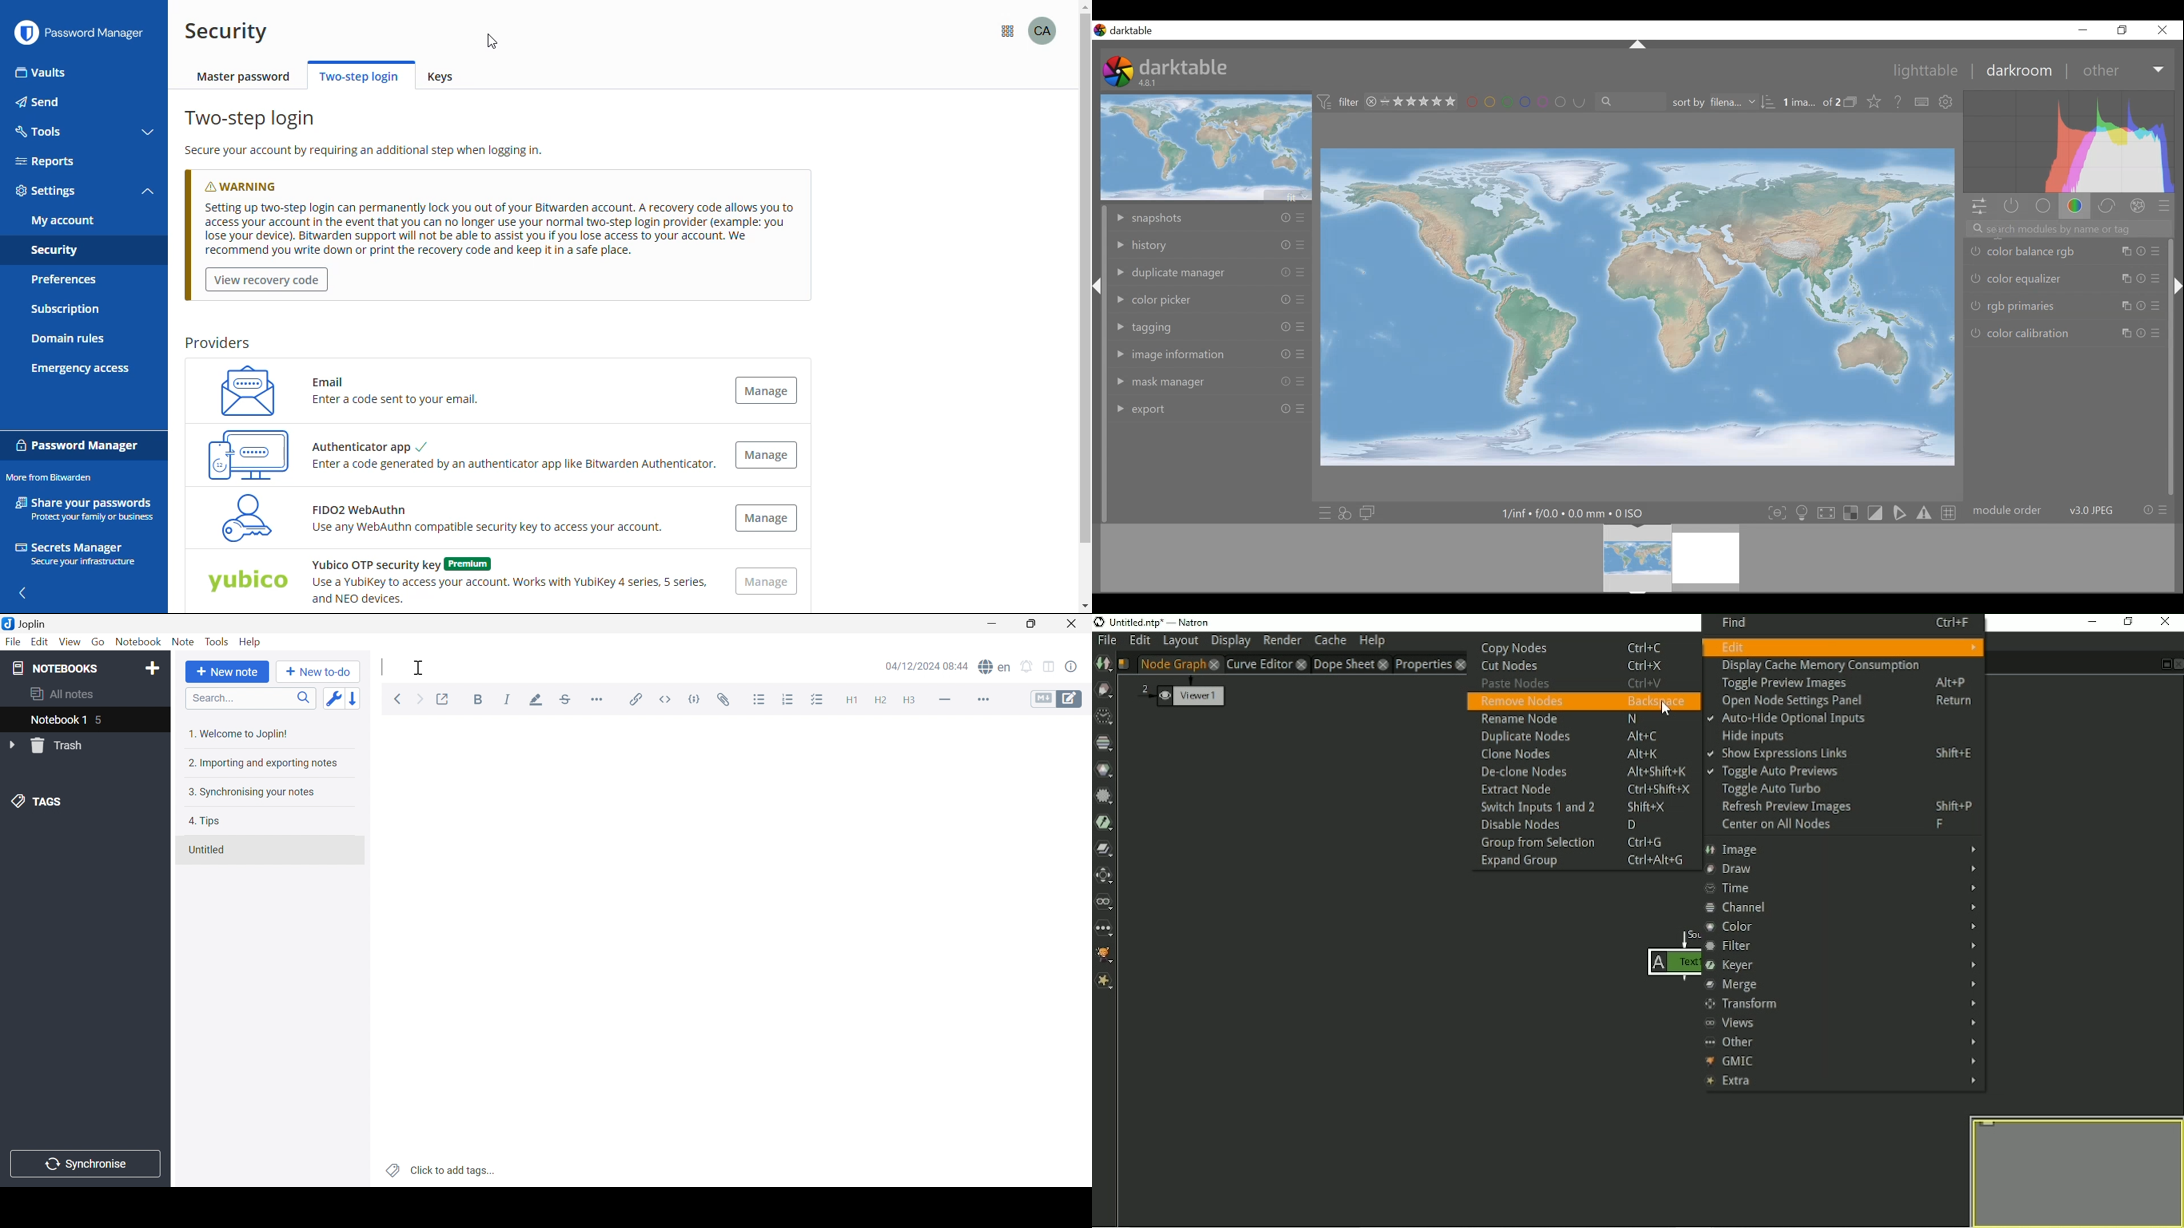  Describe the element at coordinates (1826, 513) in the screenshot. I see `toggle high quality processing` at that location.